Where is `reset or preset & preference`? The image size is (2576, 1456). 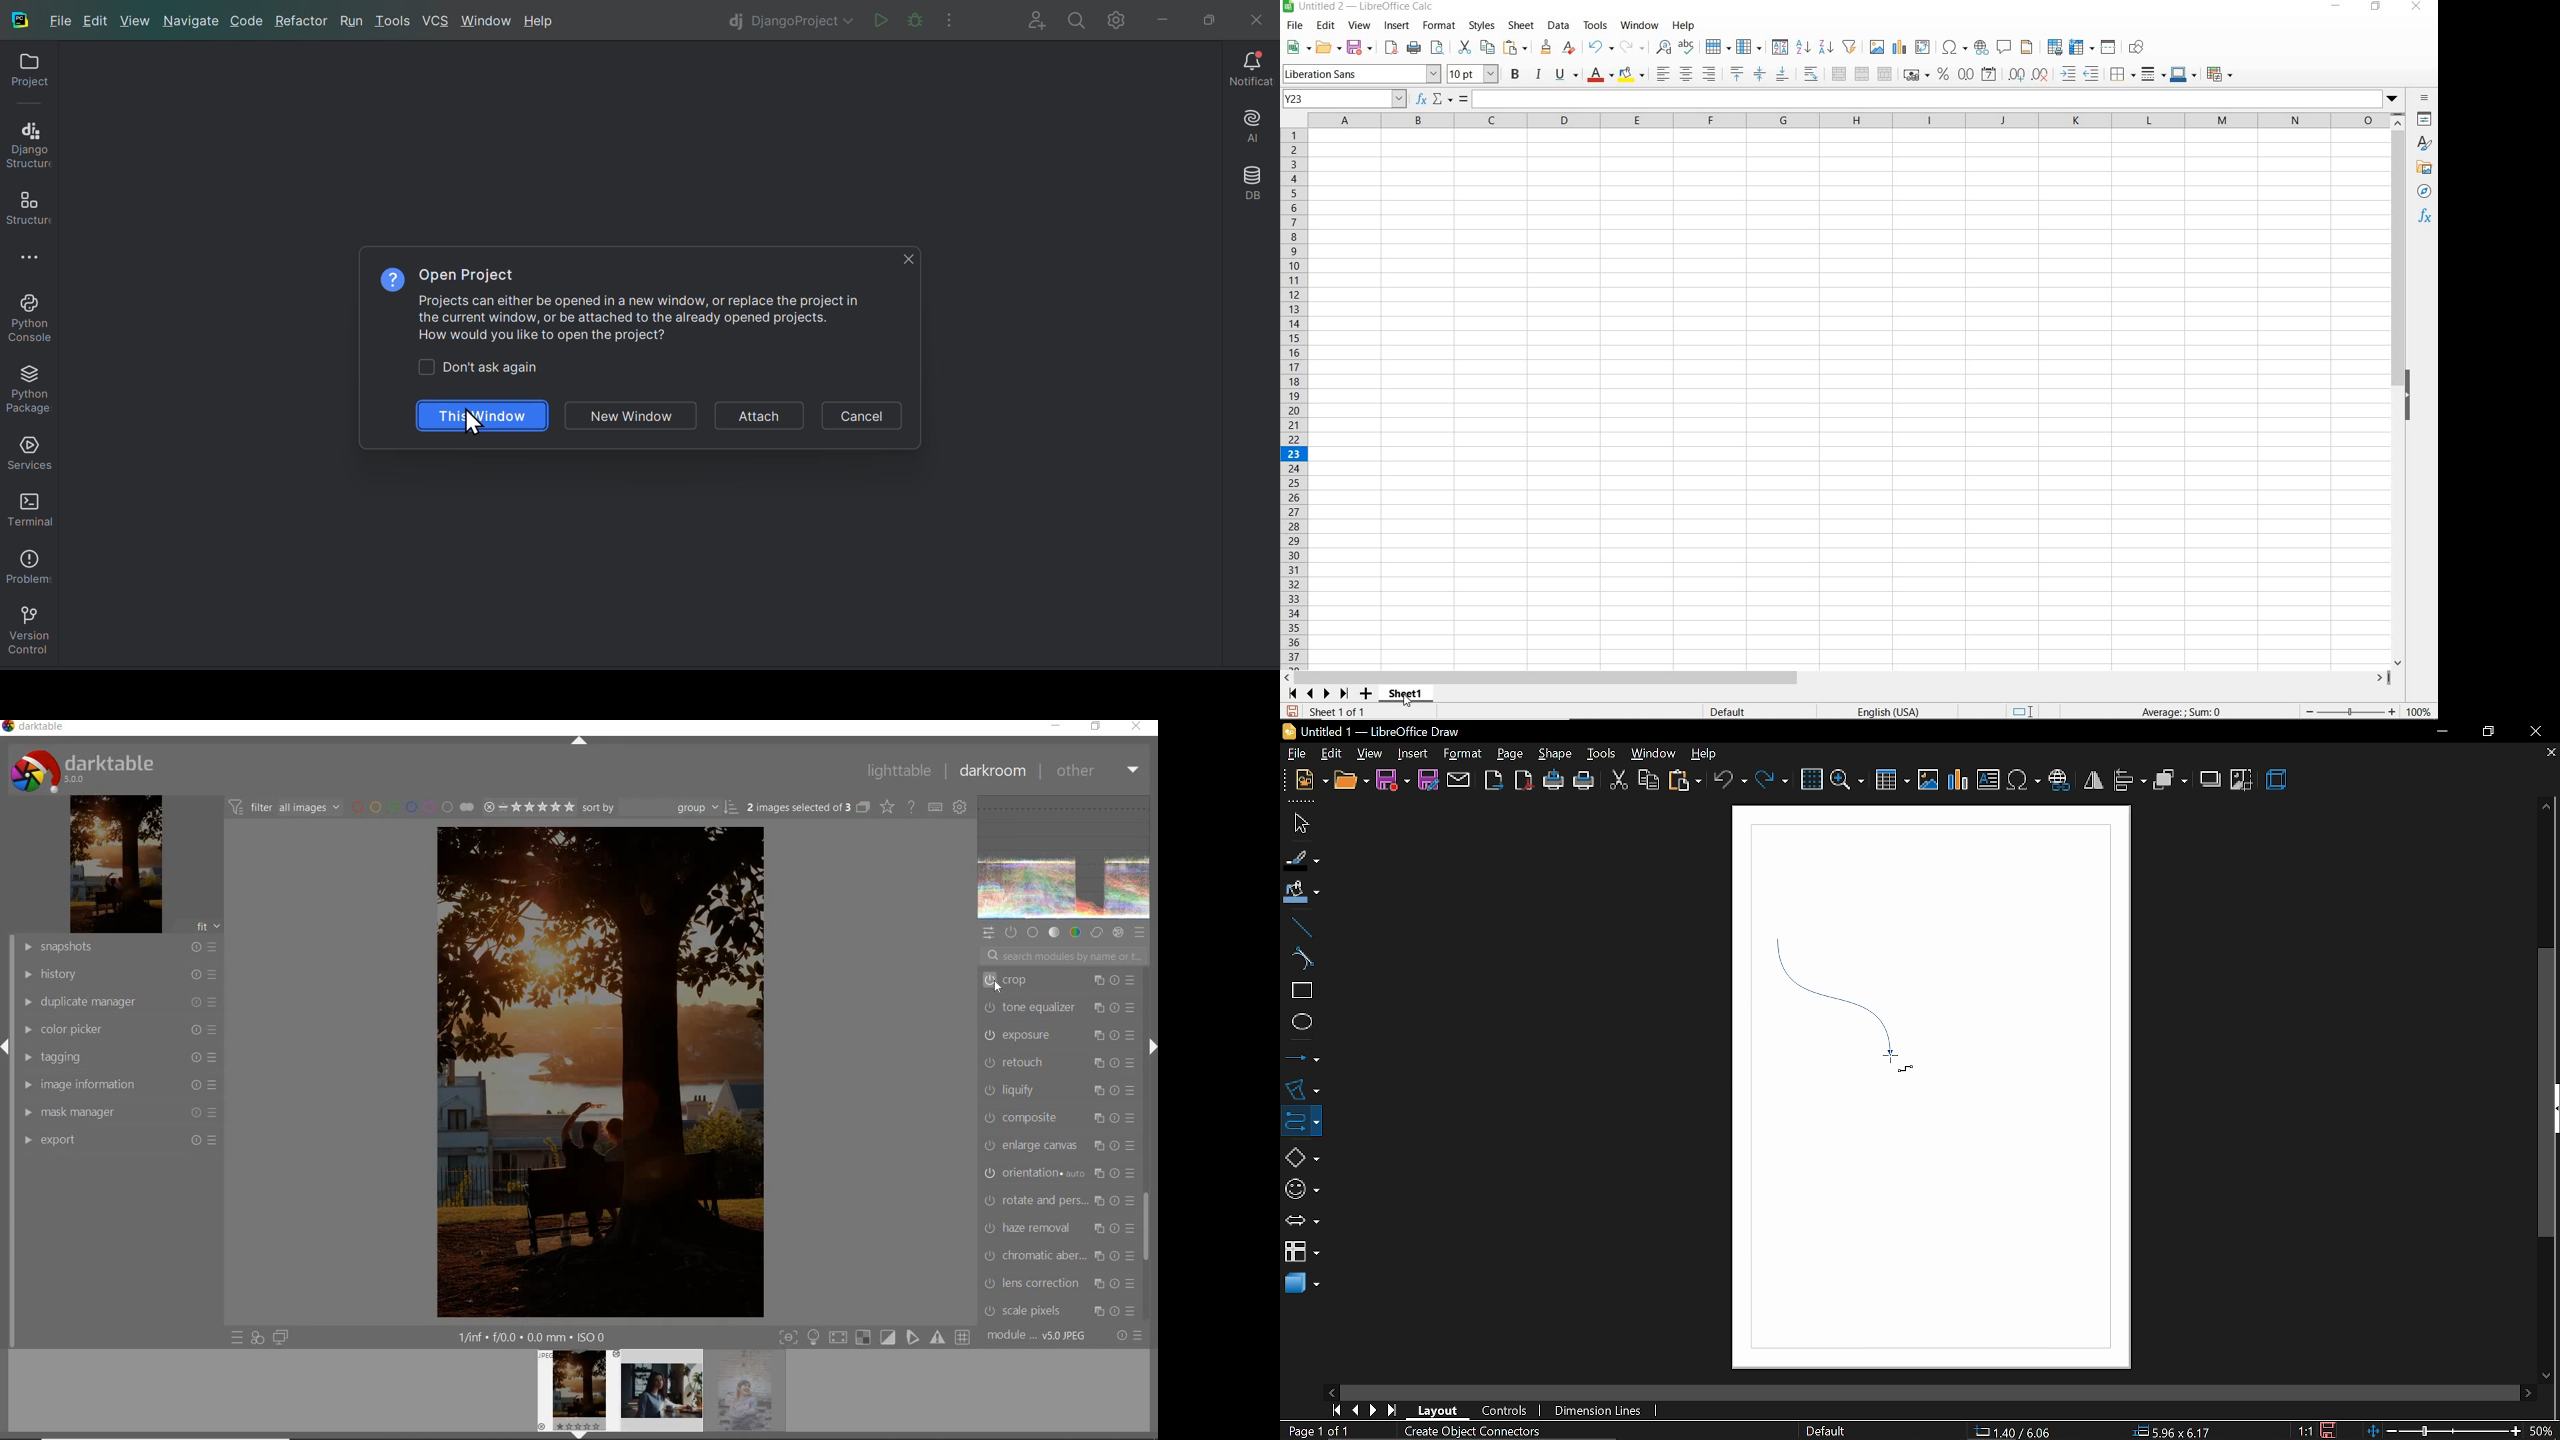
reset or preset & preference is located at coordinates (1130, 1337).